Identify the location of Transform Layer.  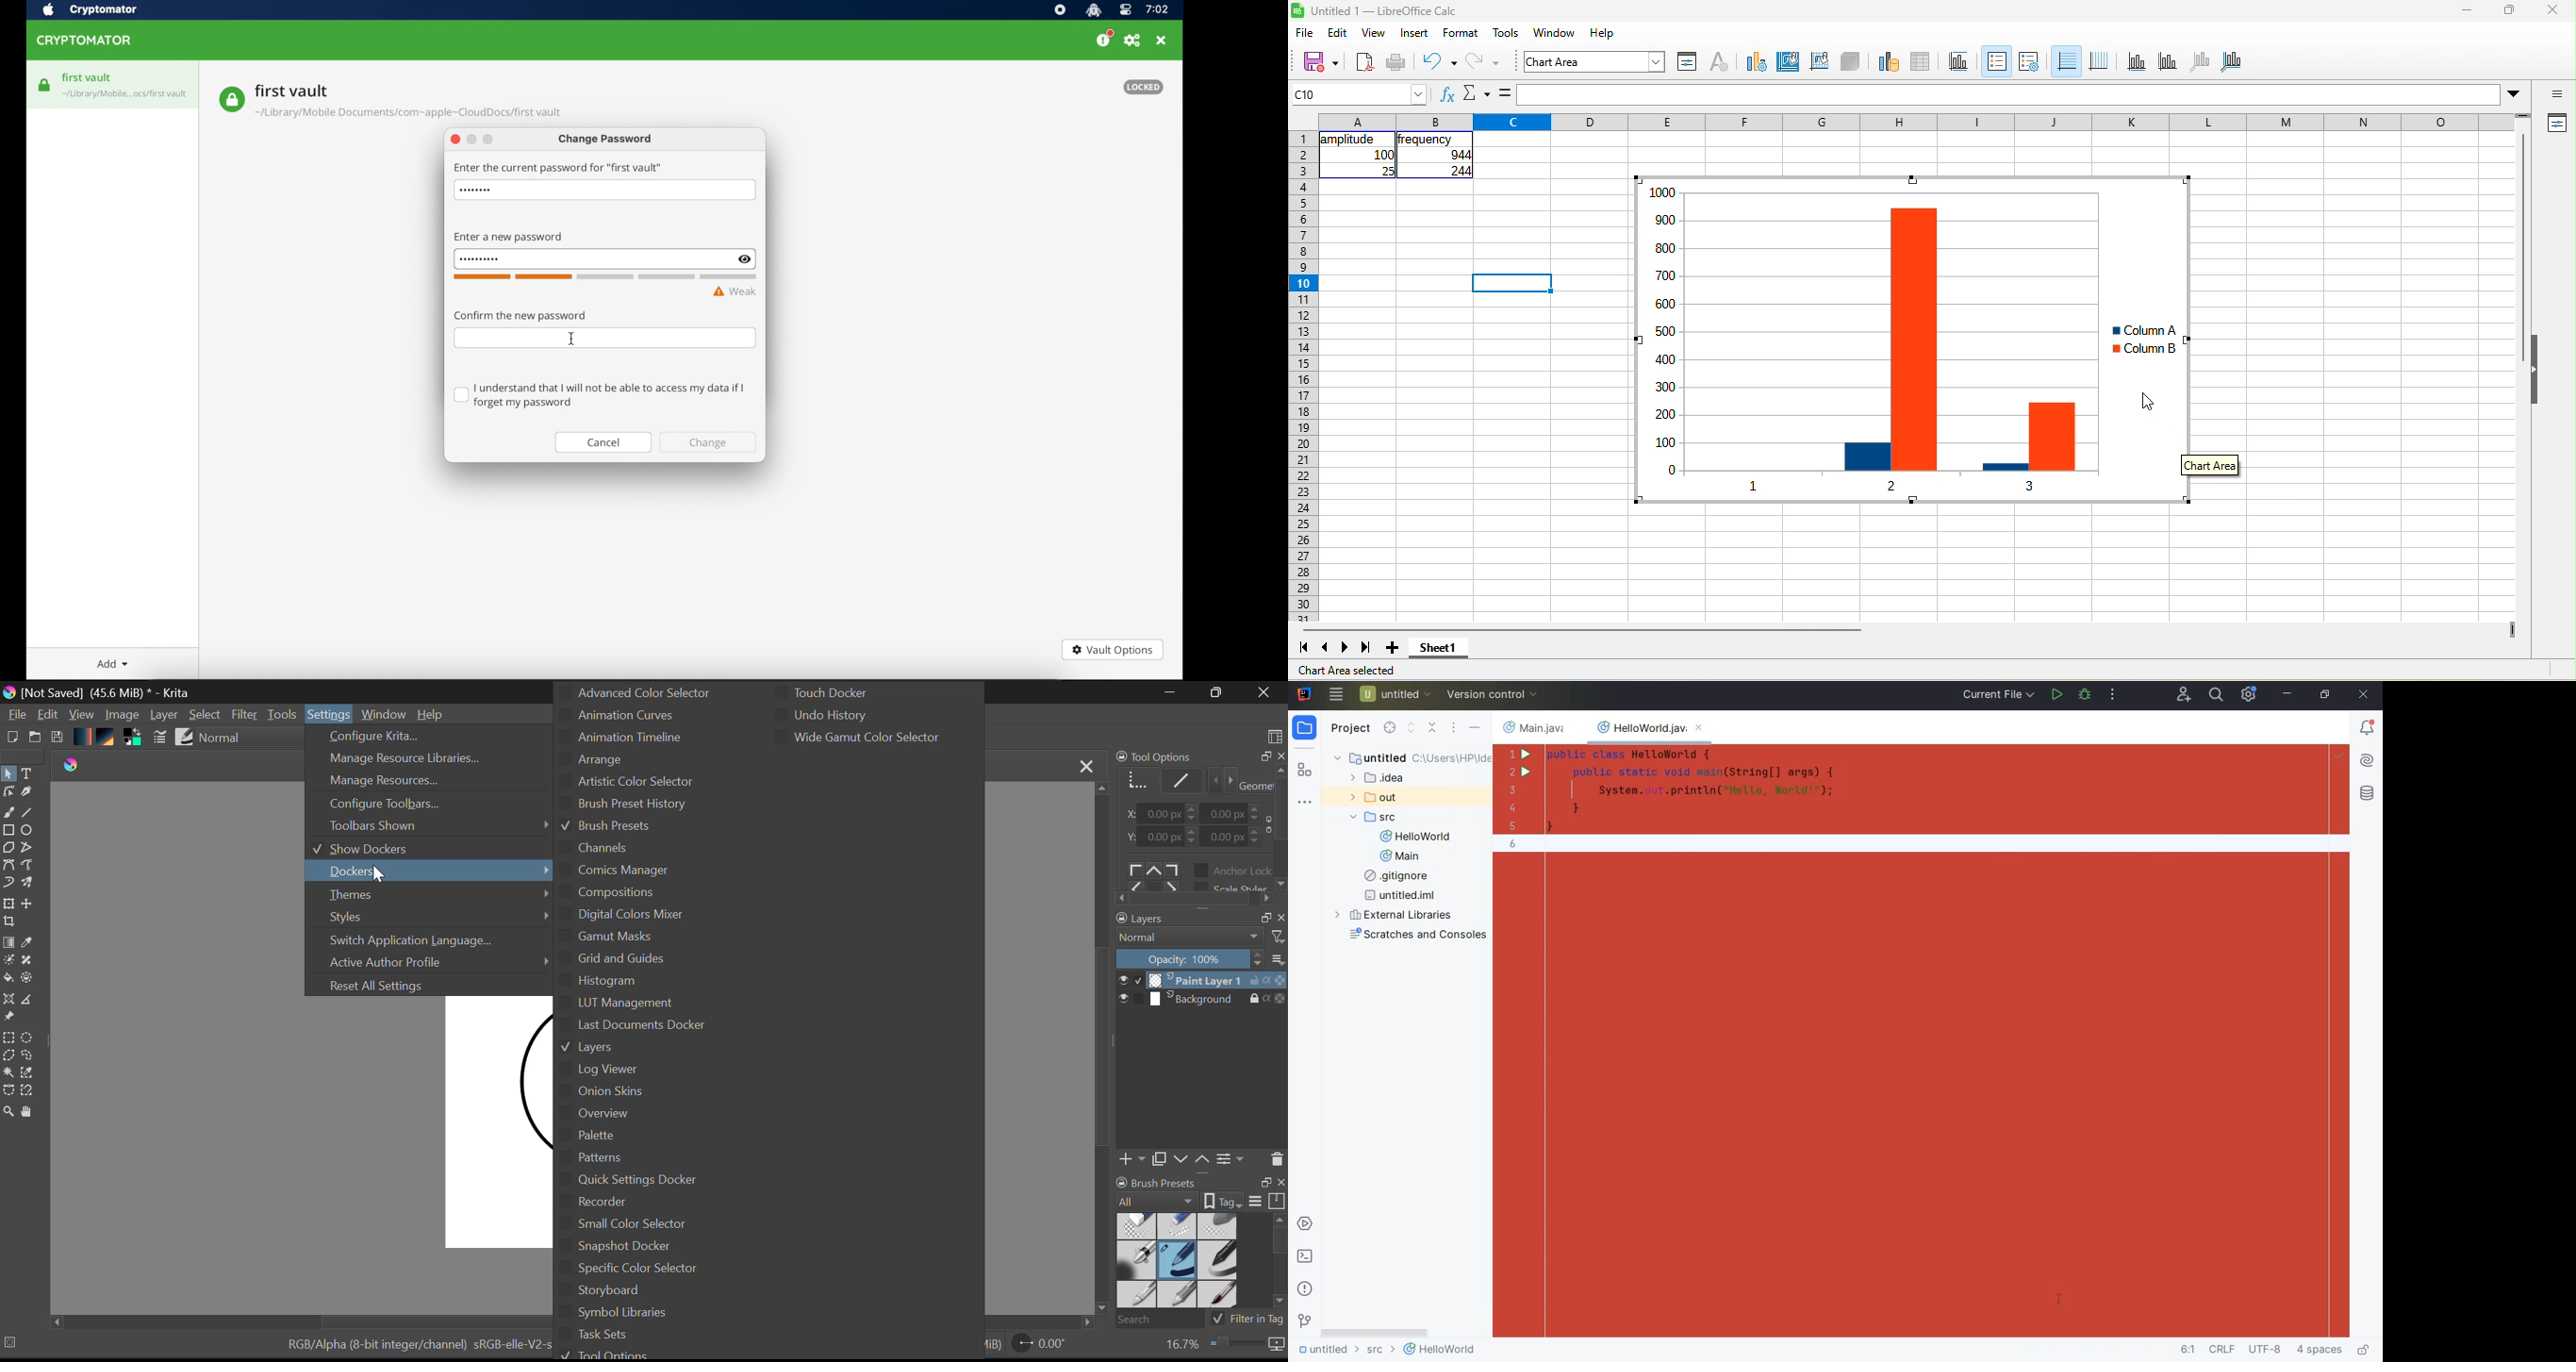
(8, 904).